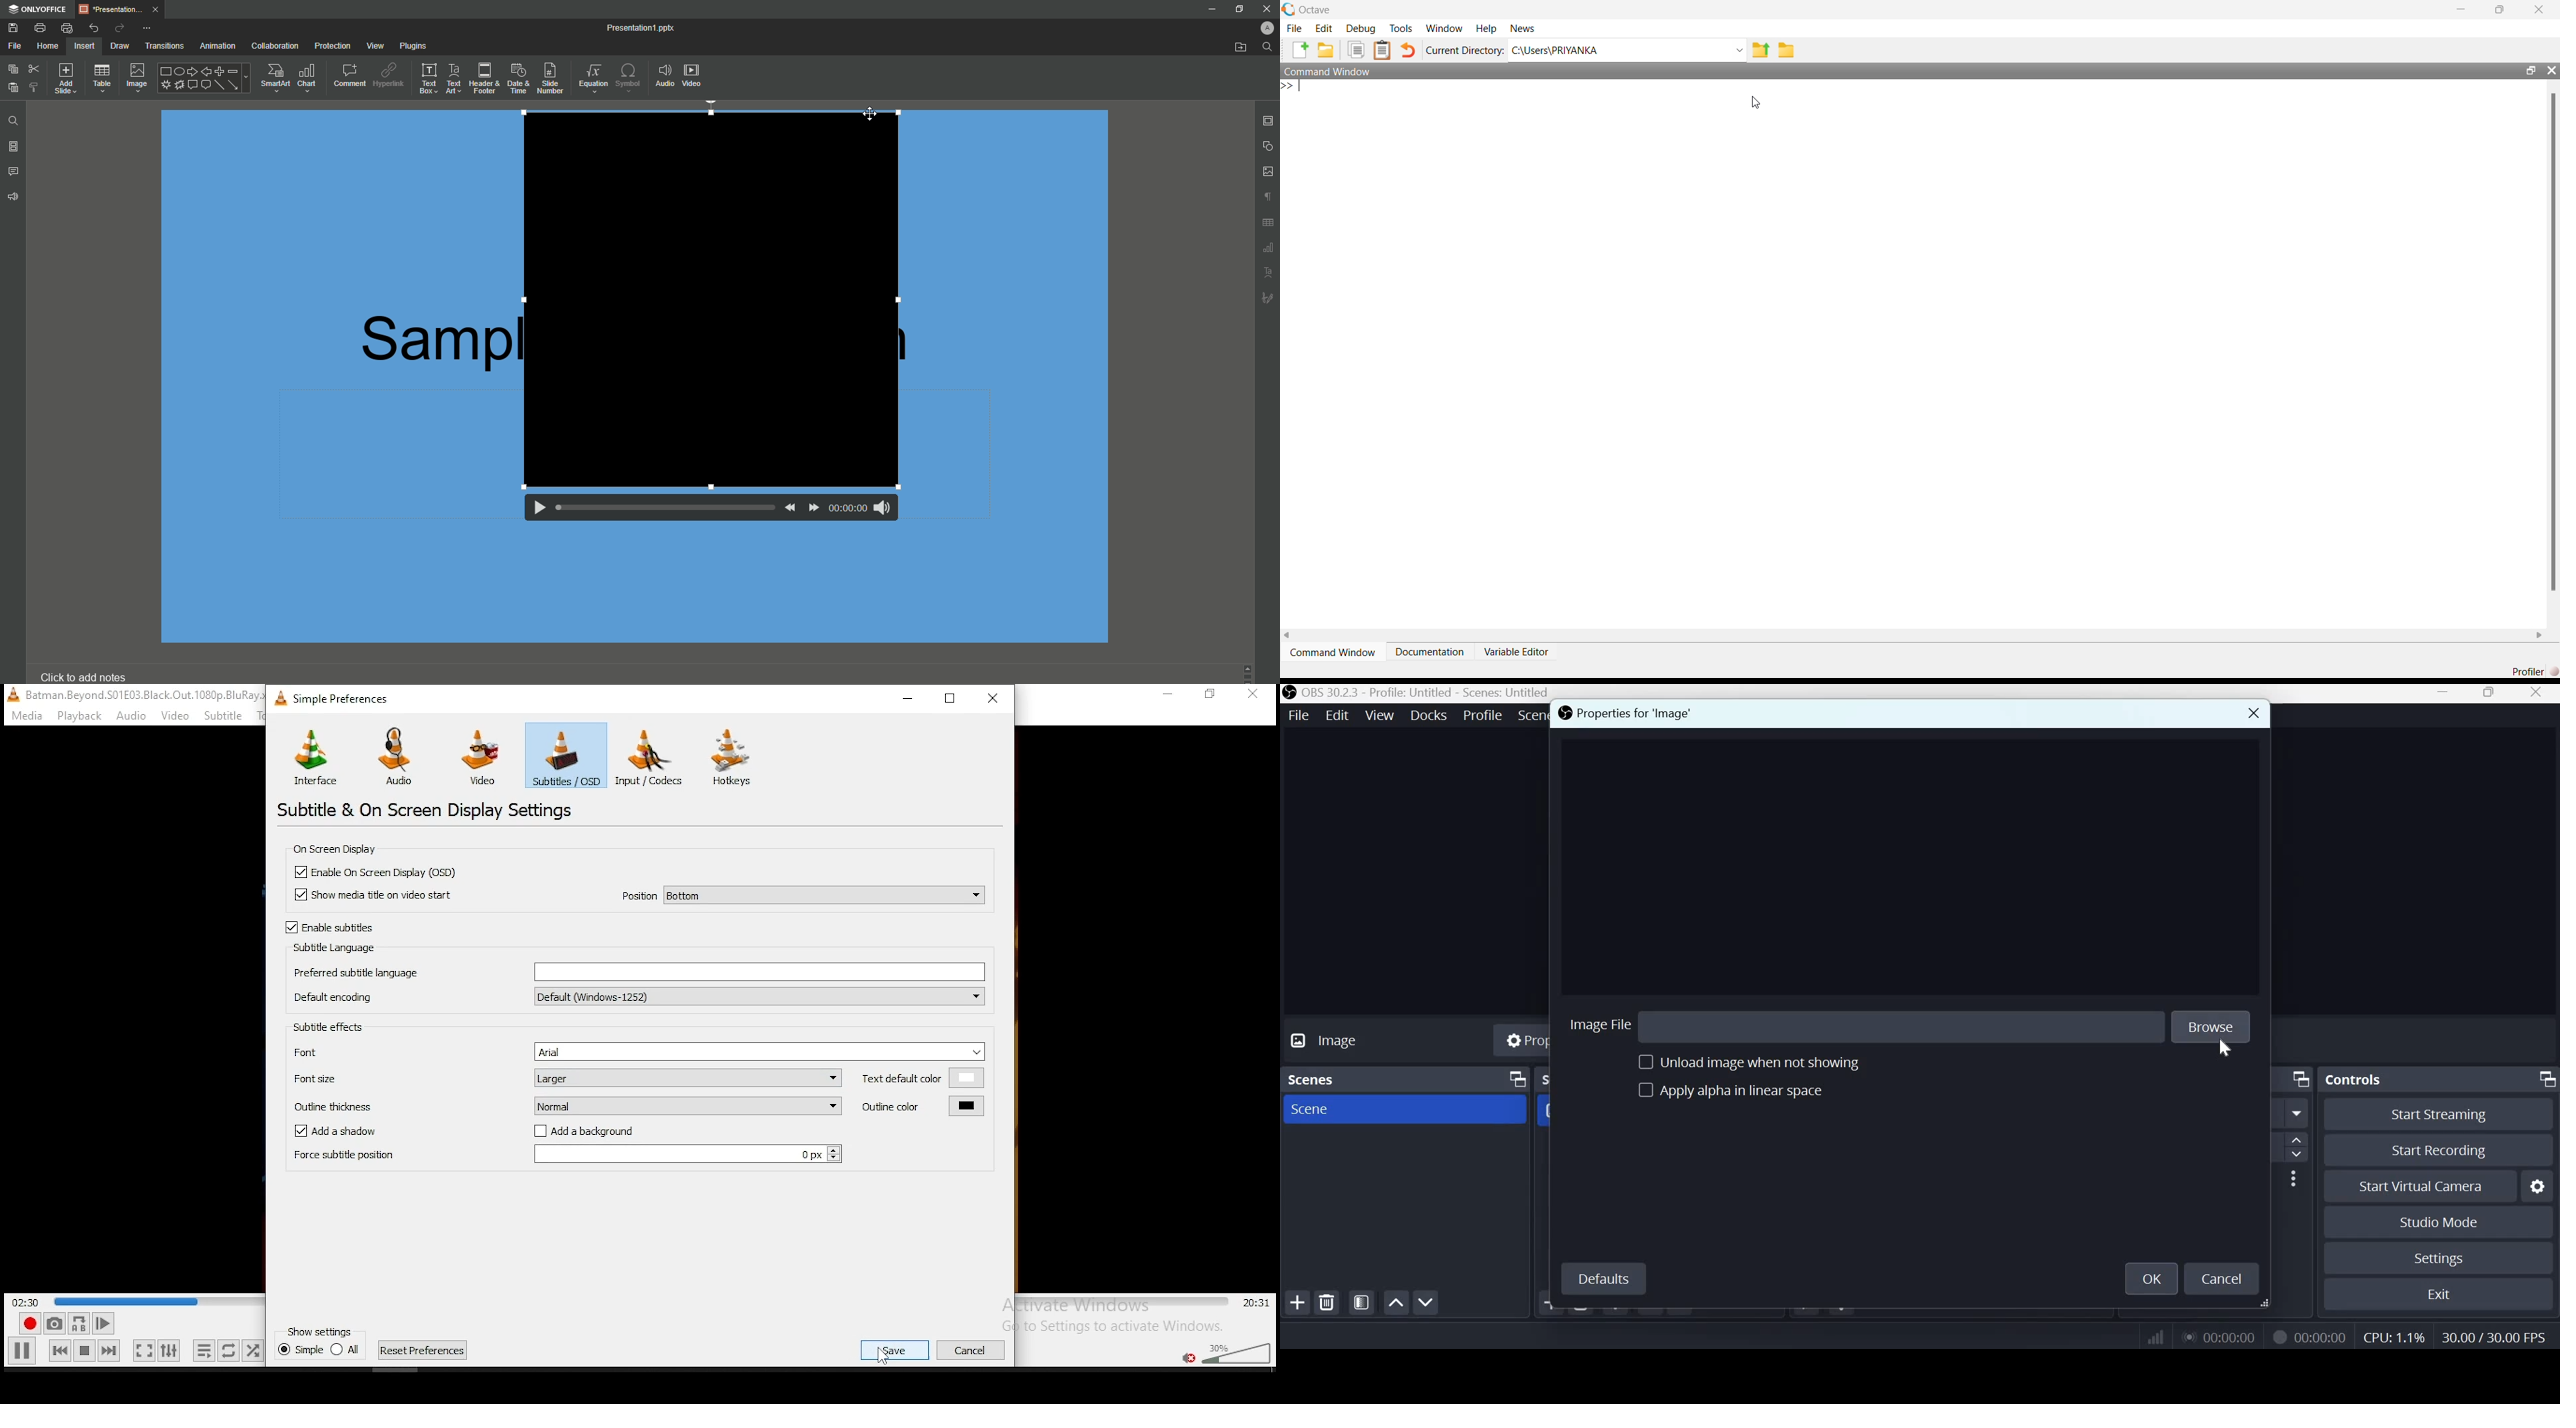 Image resolution: width=2576 pixels, height=1428 pixels. I want to click on toggle video in fullscreen, so click(143, 1350).